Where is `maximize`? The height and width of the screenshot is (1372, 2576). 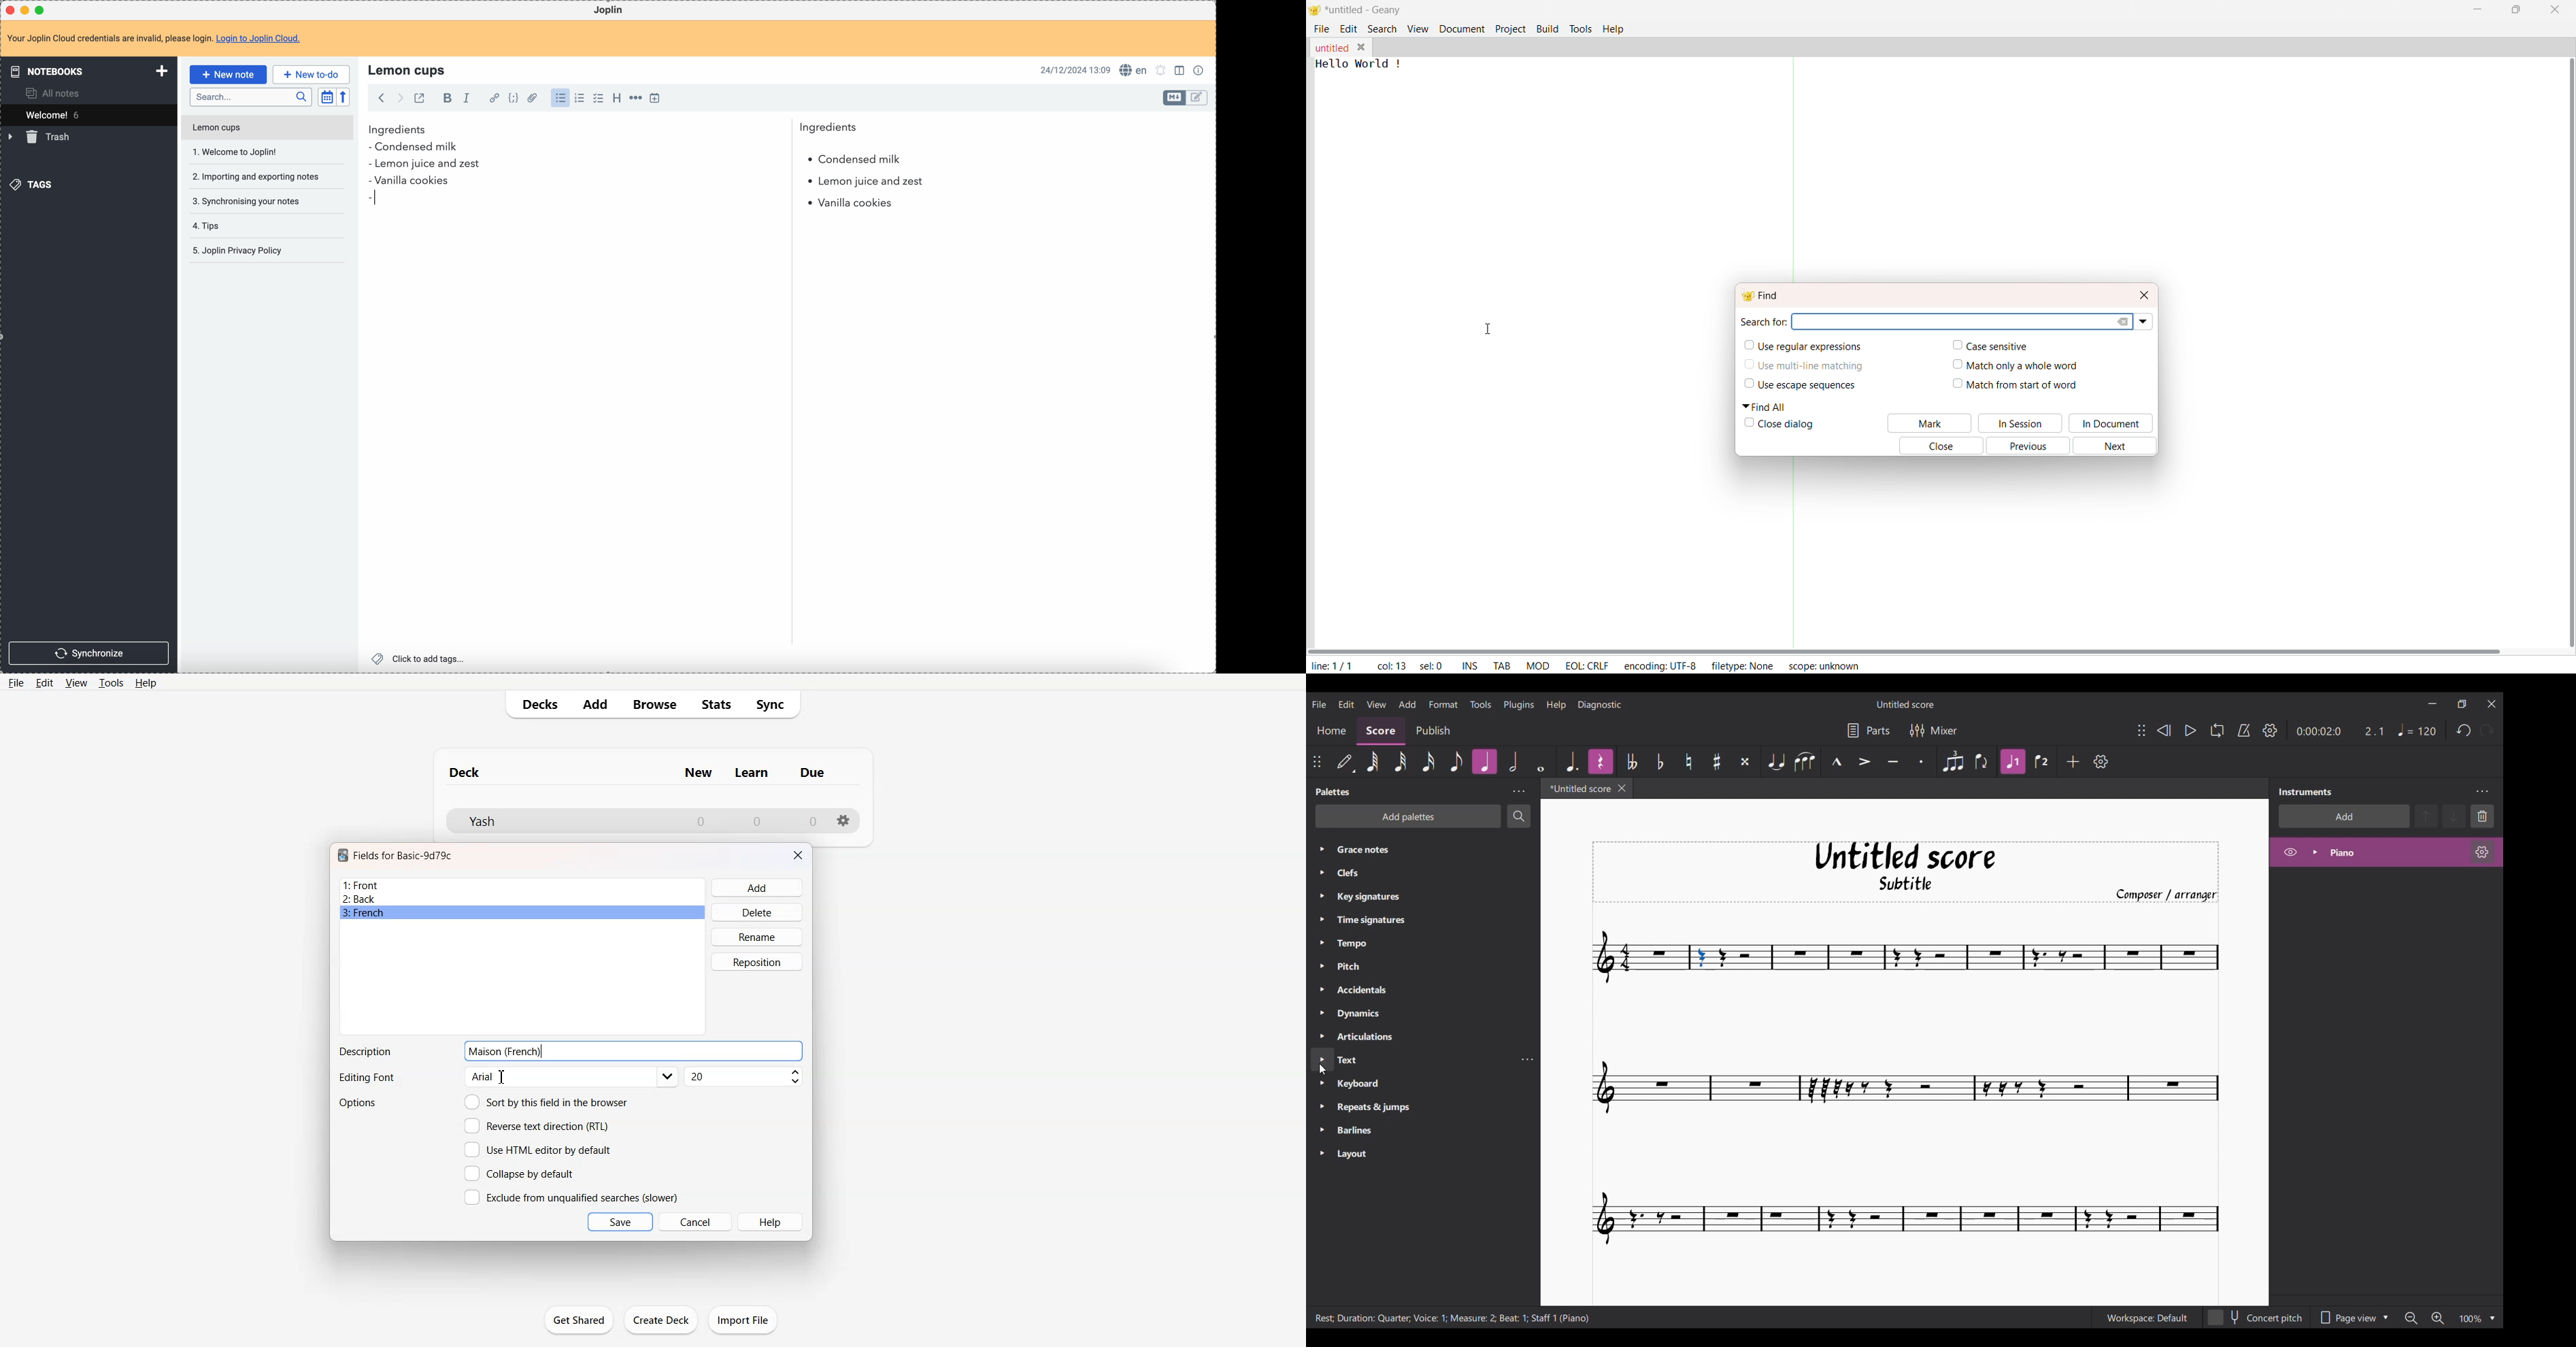 maximize is located at coordinates (42, 10).